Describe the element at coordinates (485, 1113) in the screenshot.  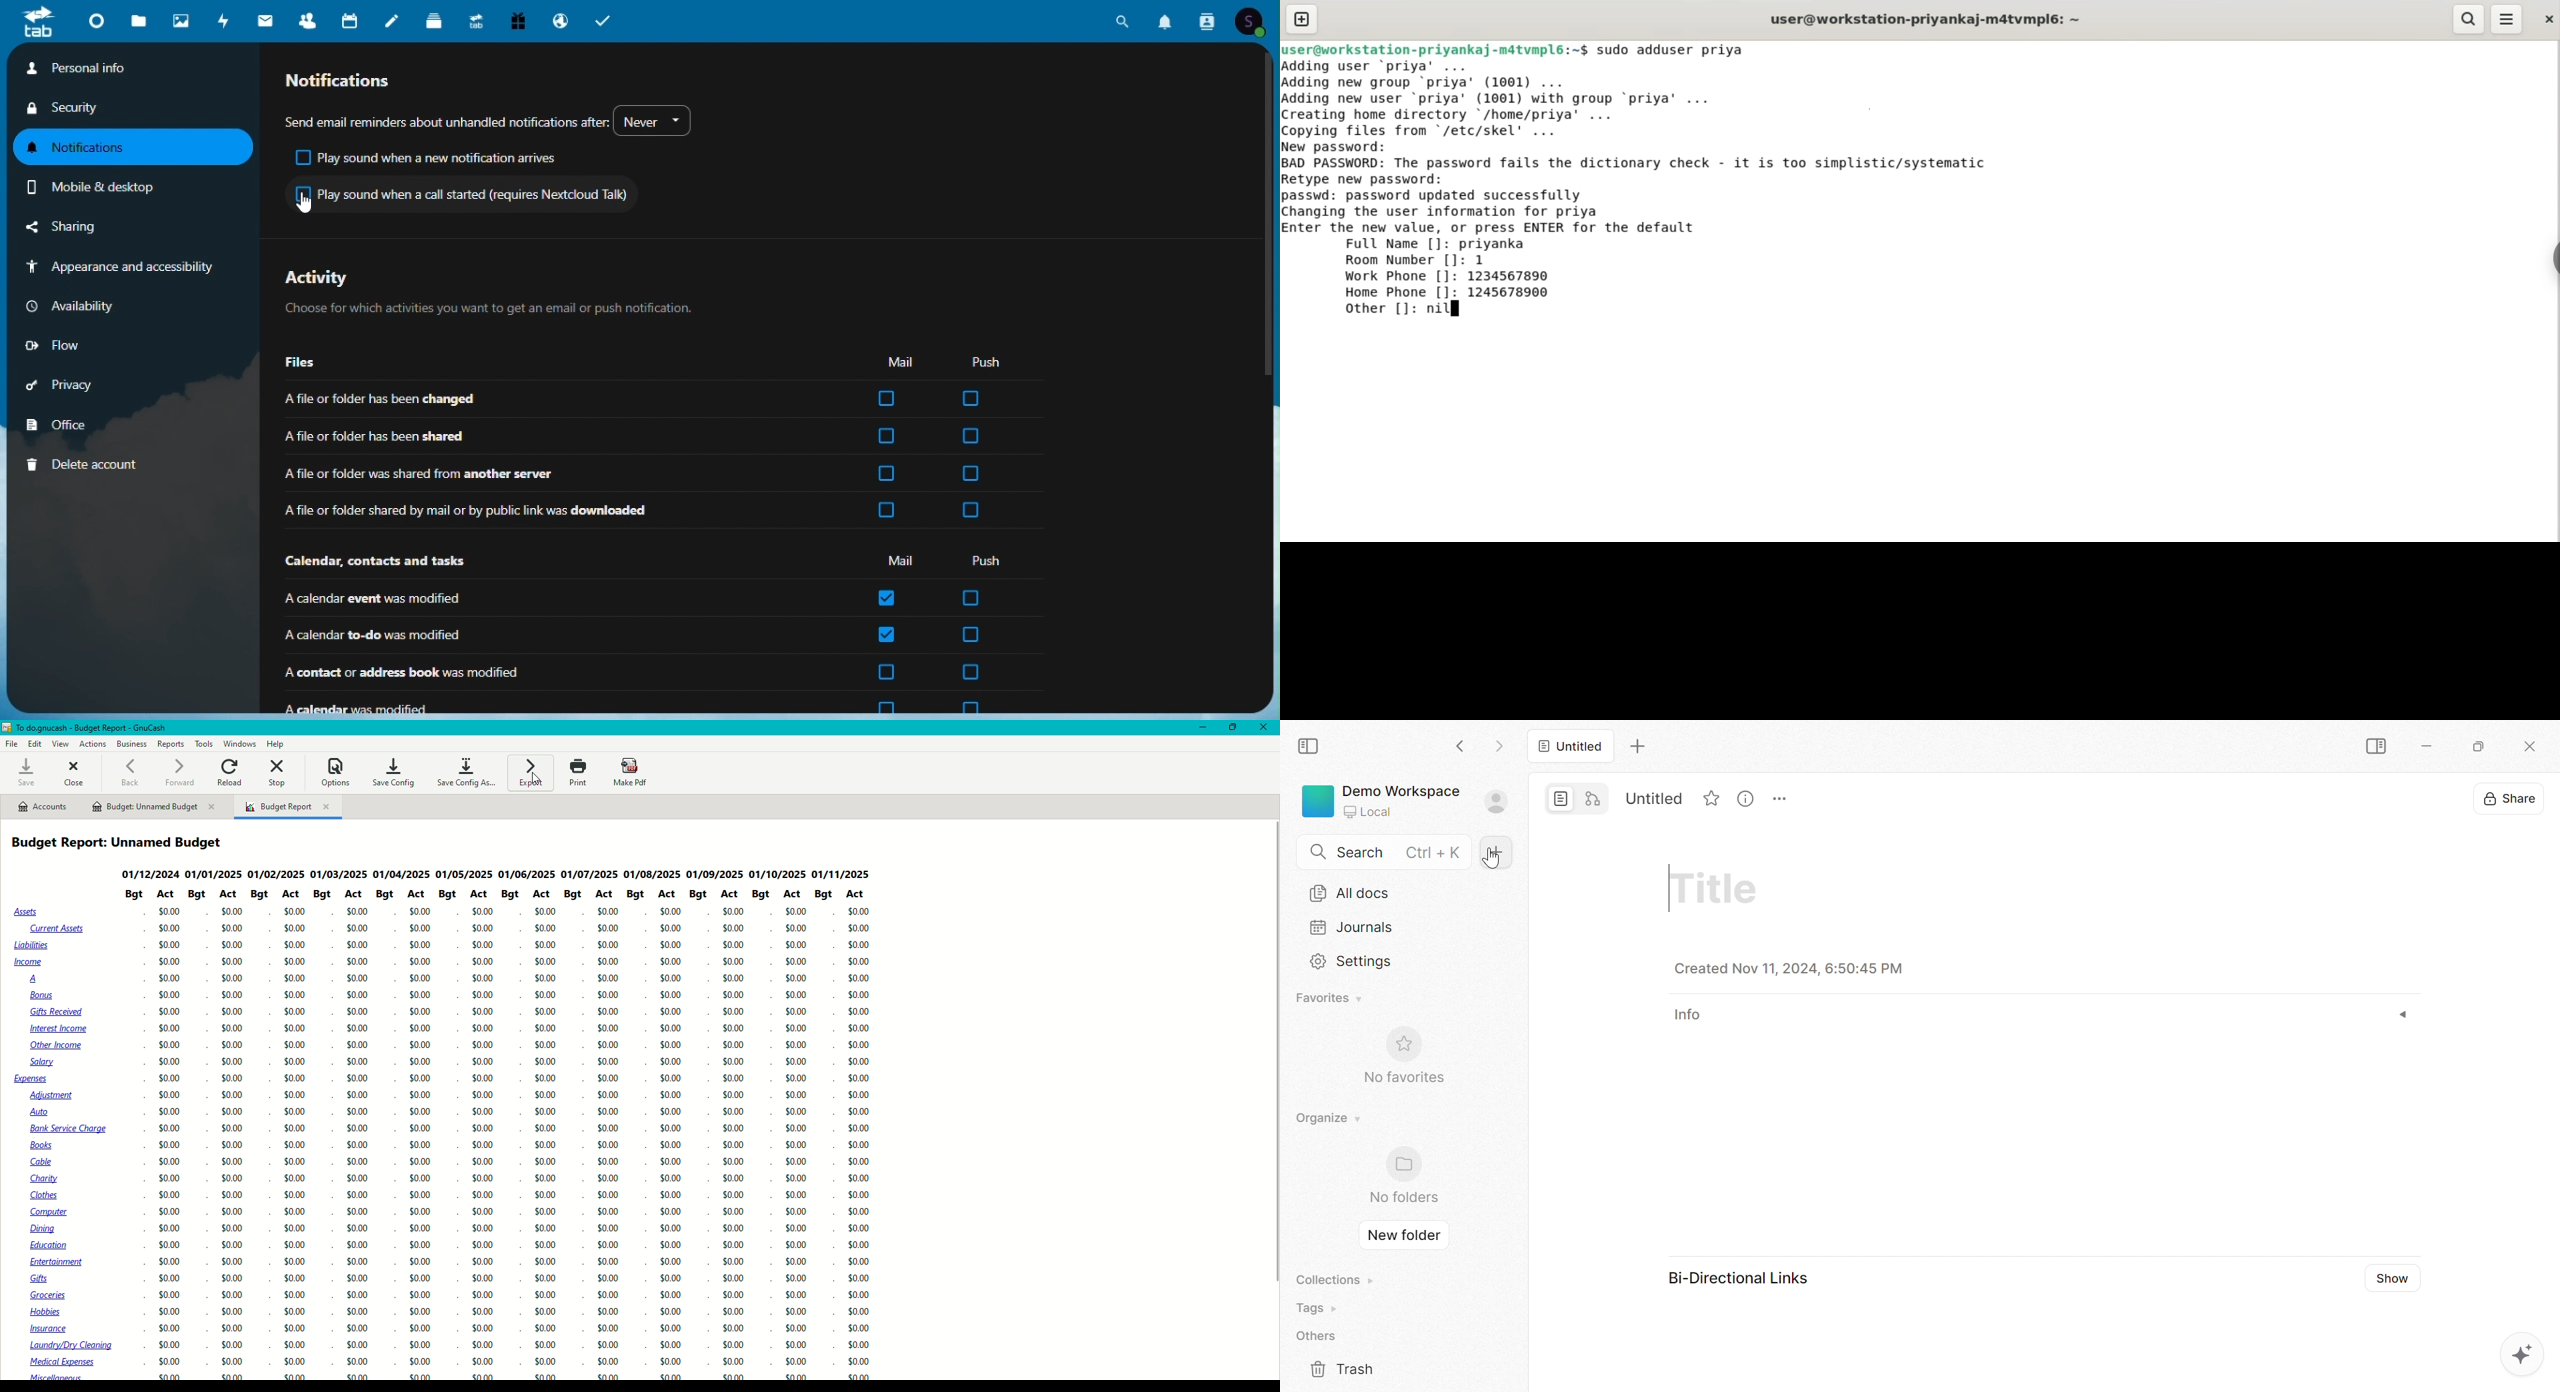
I see `$0.00` at that location.